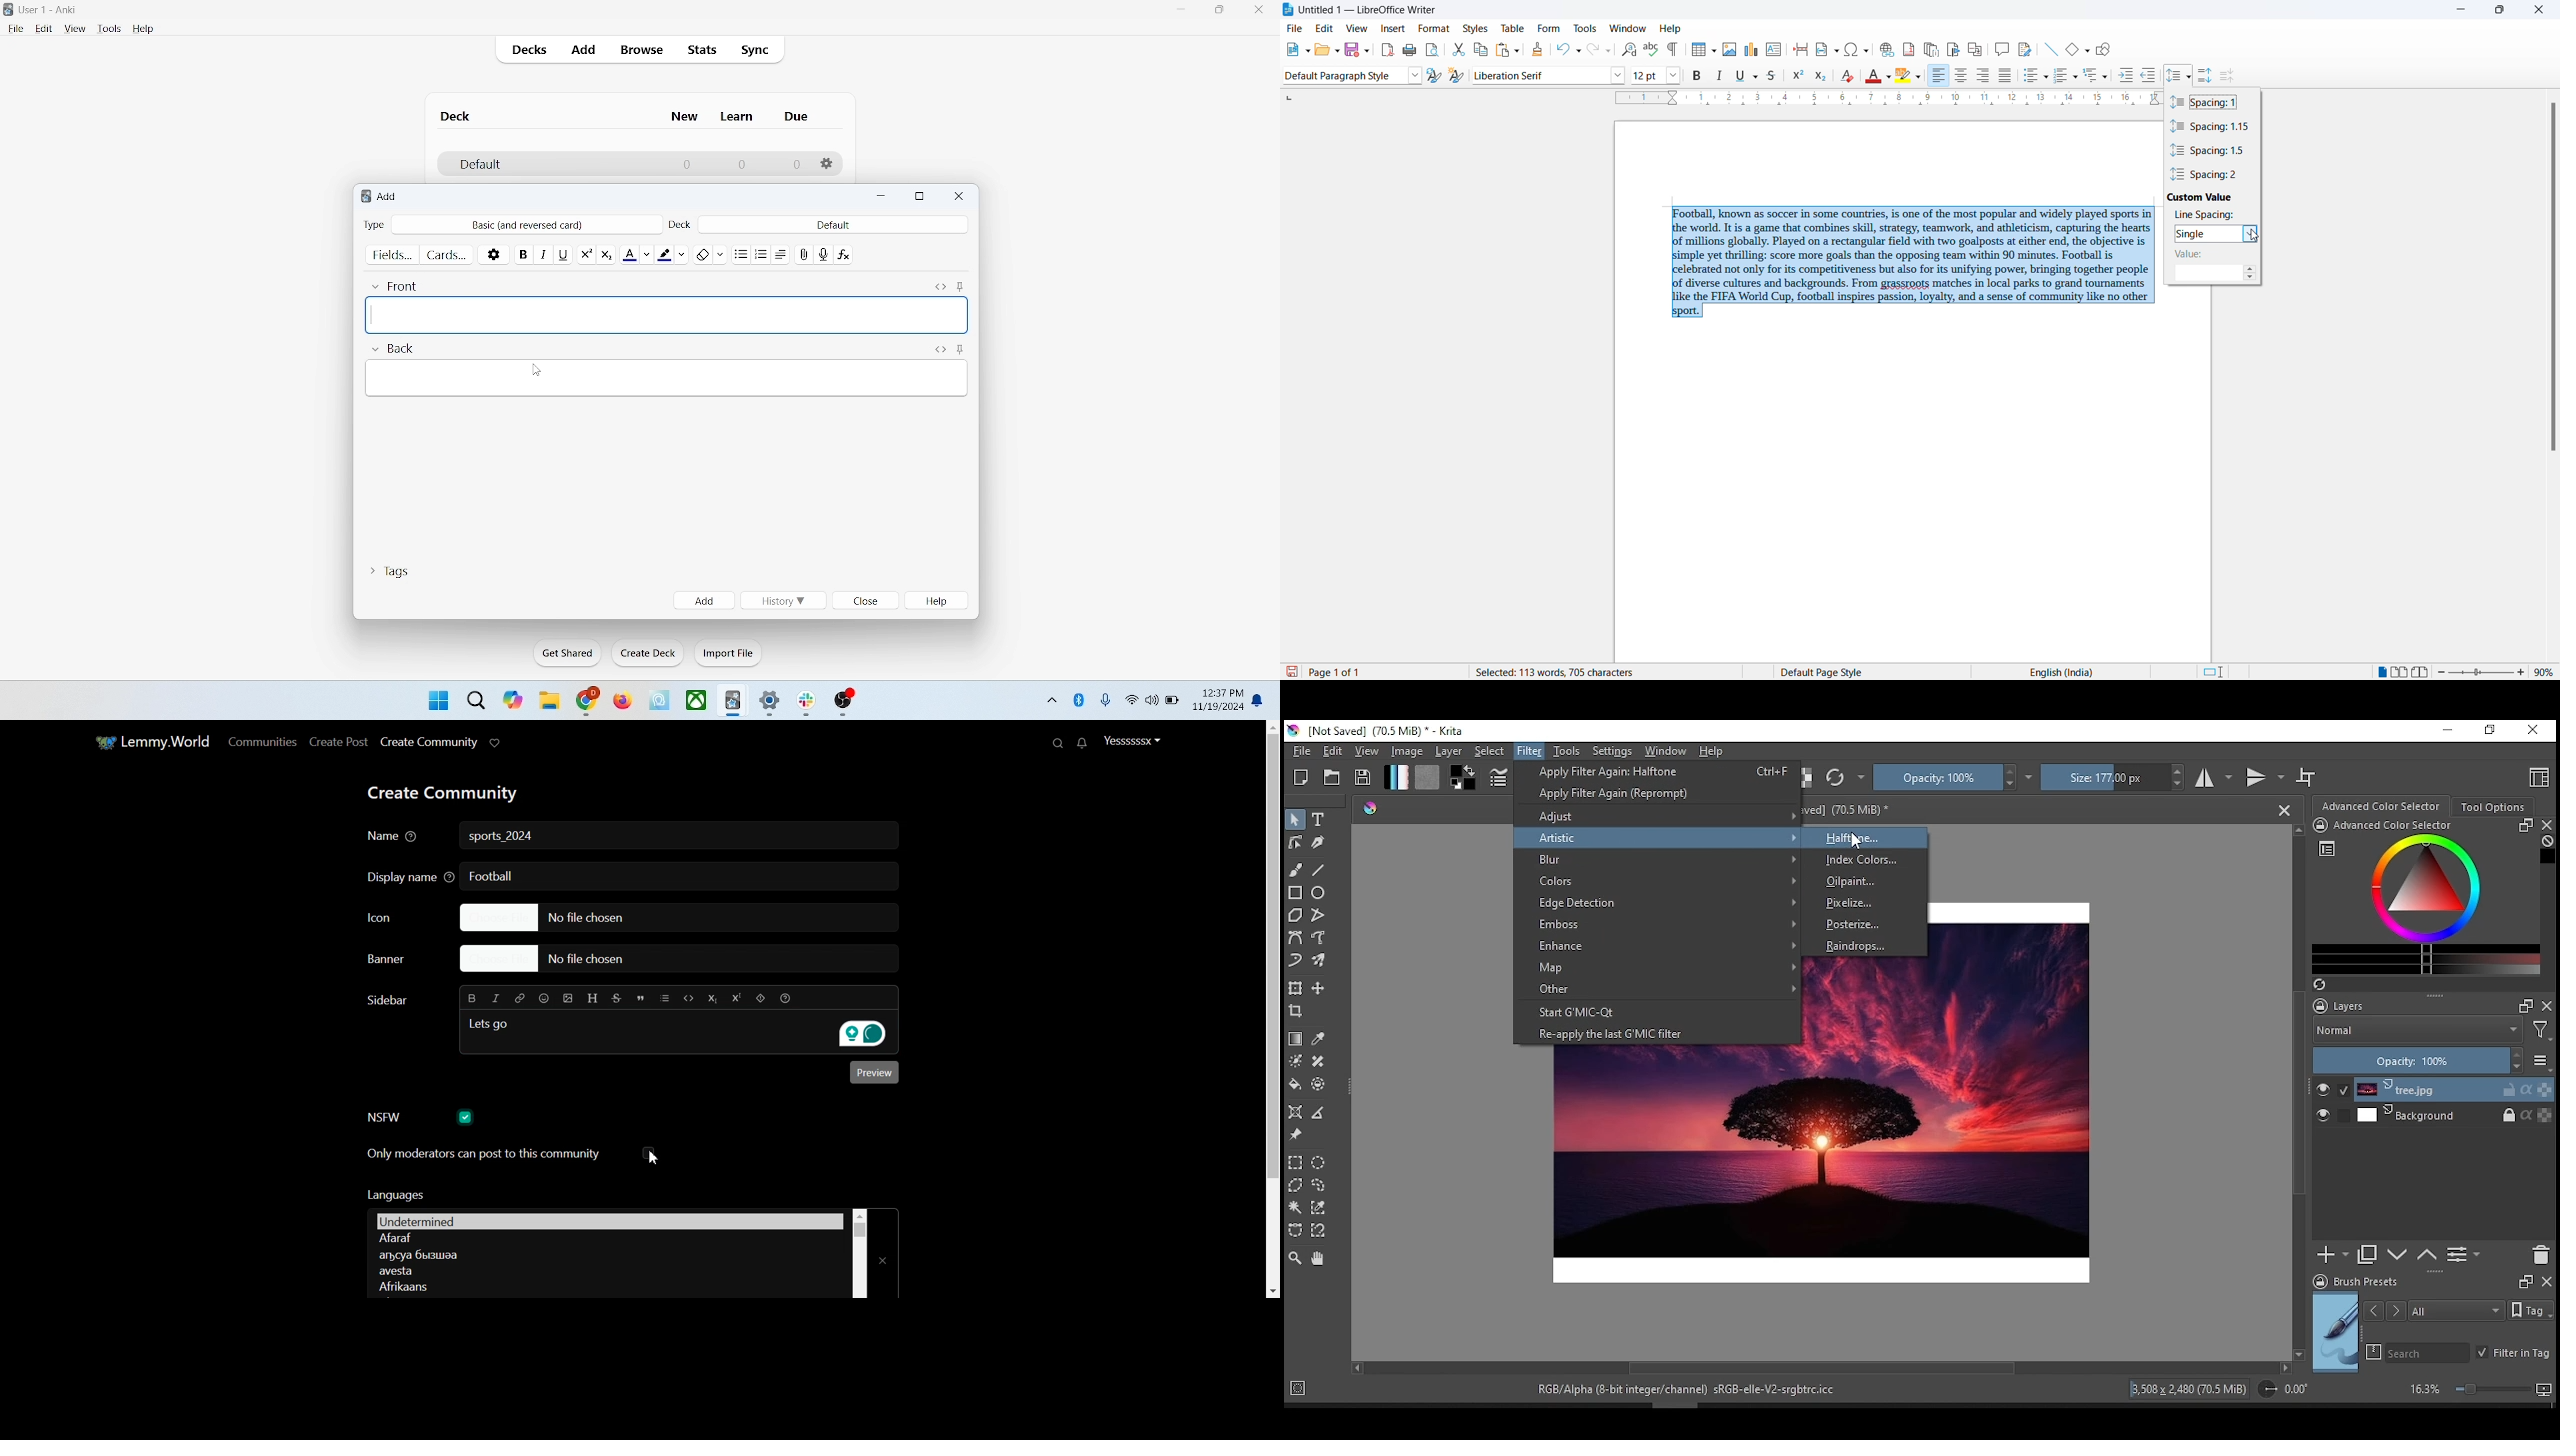 This screenshot has height=1456, width=2576. What do you see at coordinates (1881, 100) in the screenshot?
I see `scaling` at bounding box center [1881, 100].